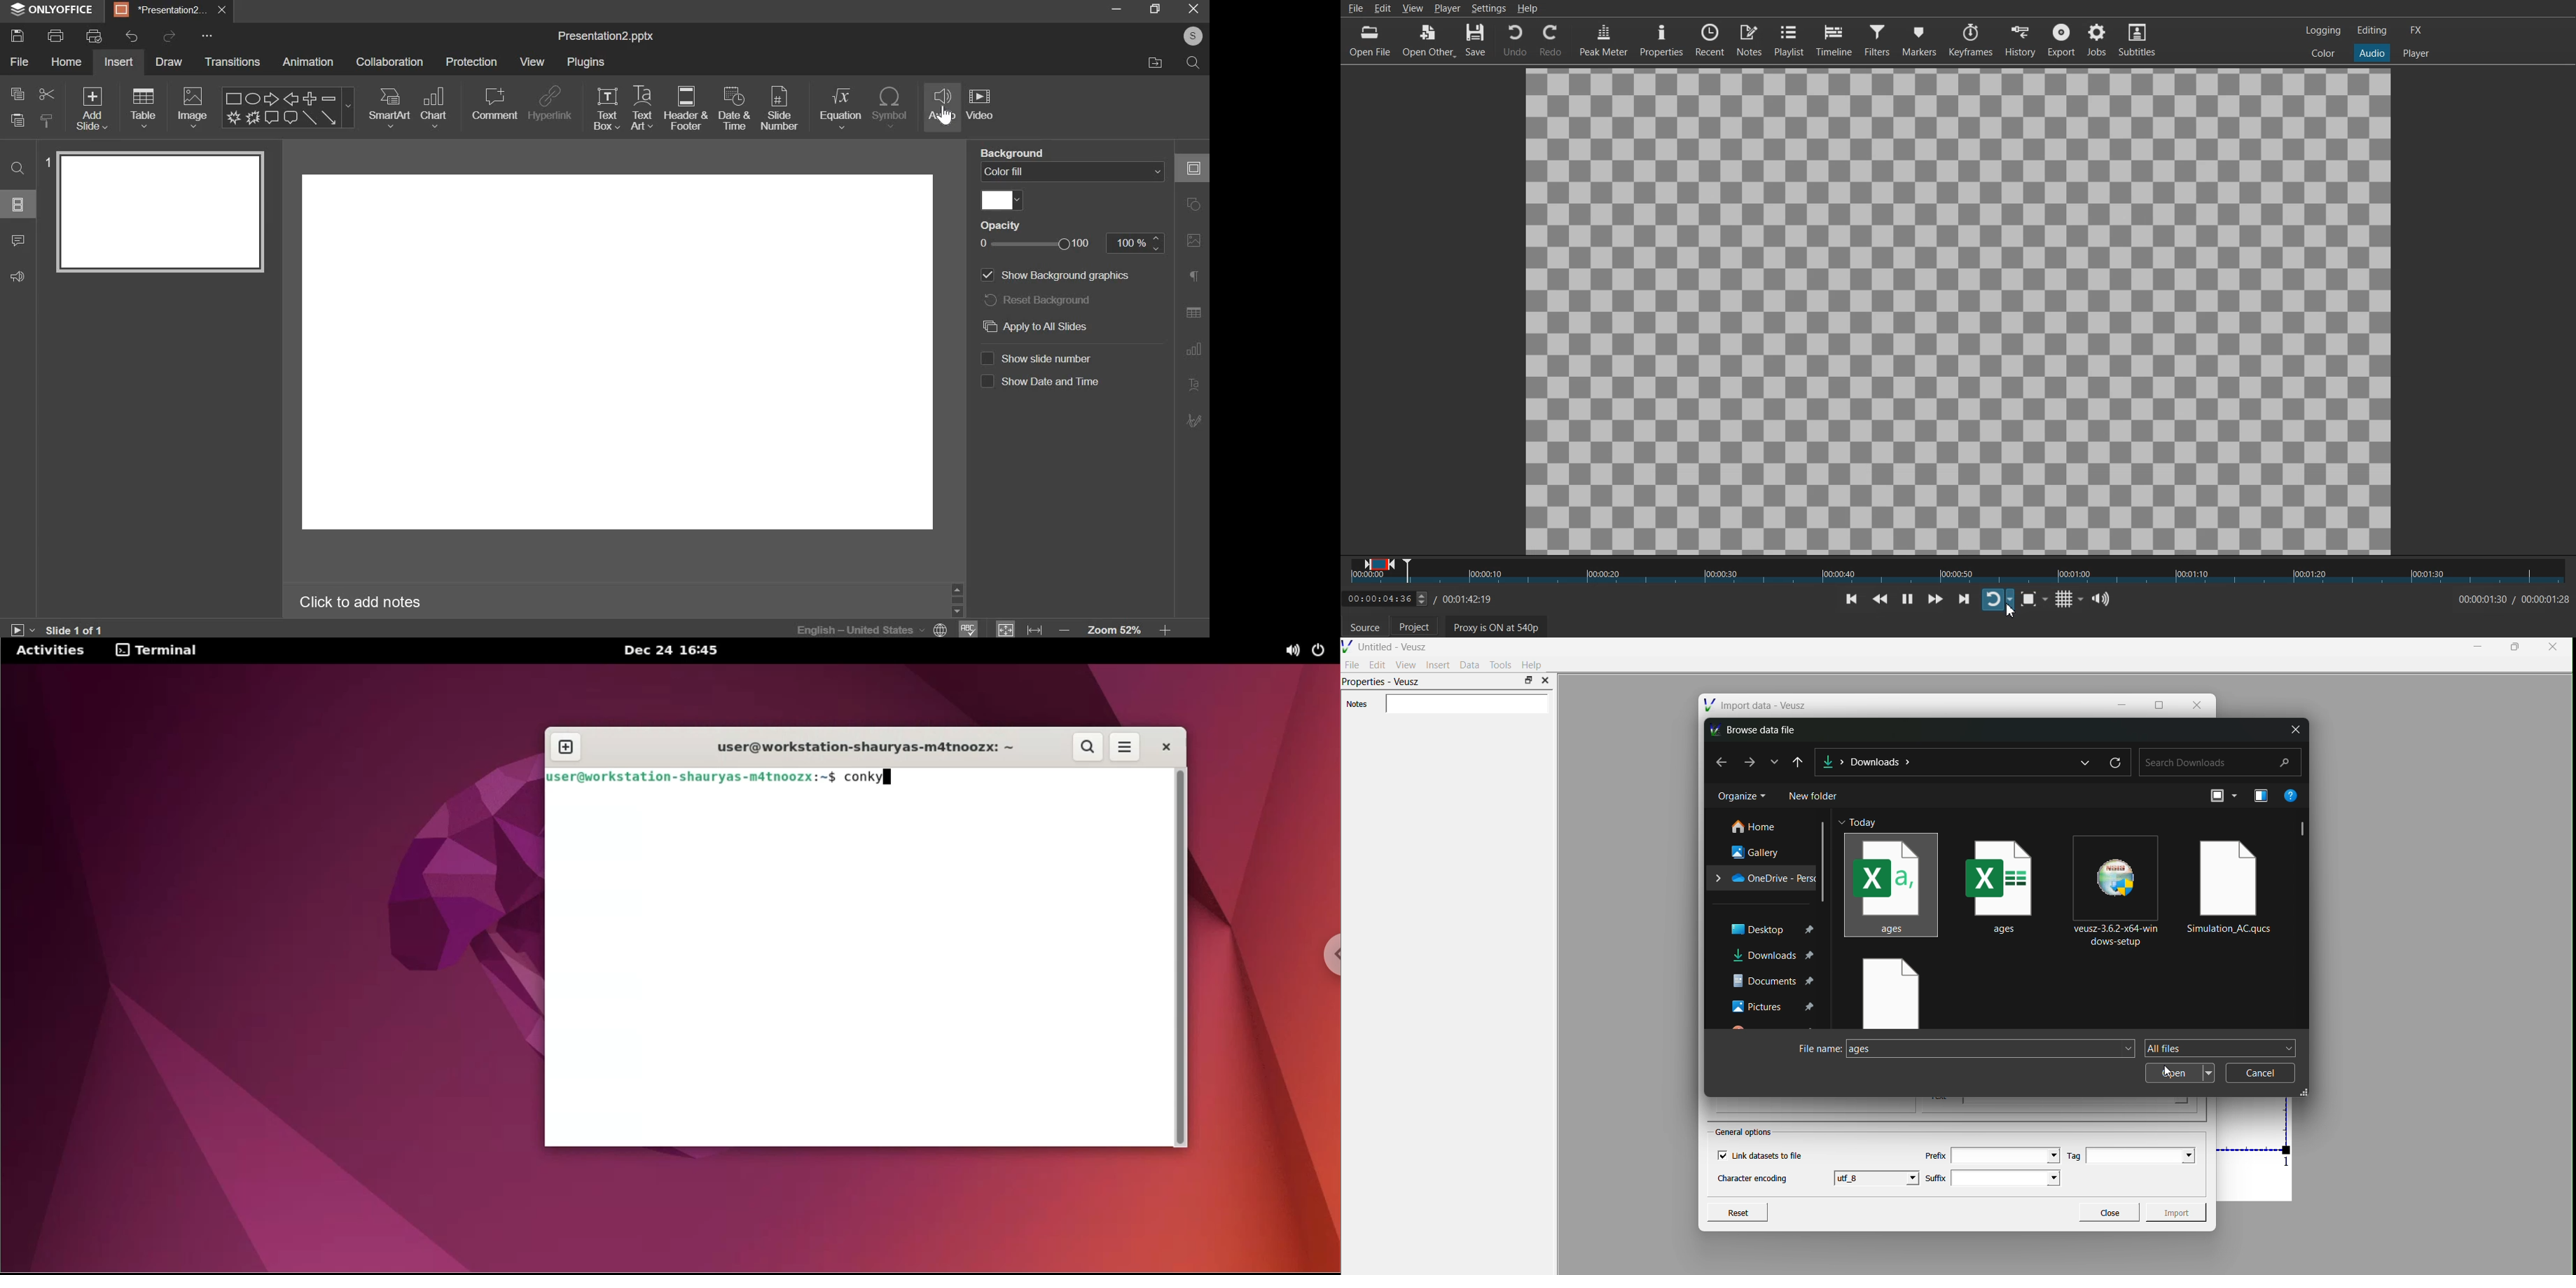 The height and width of the screenshot is (1288, 2576). What do you see at coordinates (95, 35) in the screenshot?
I see `print preview` at bounding box center [95, 35].